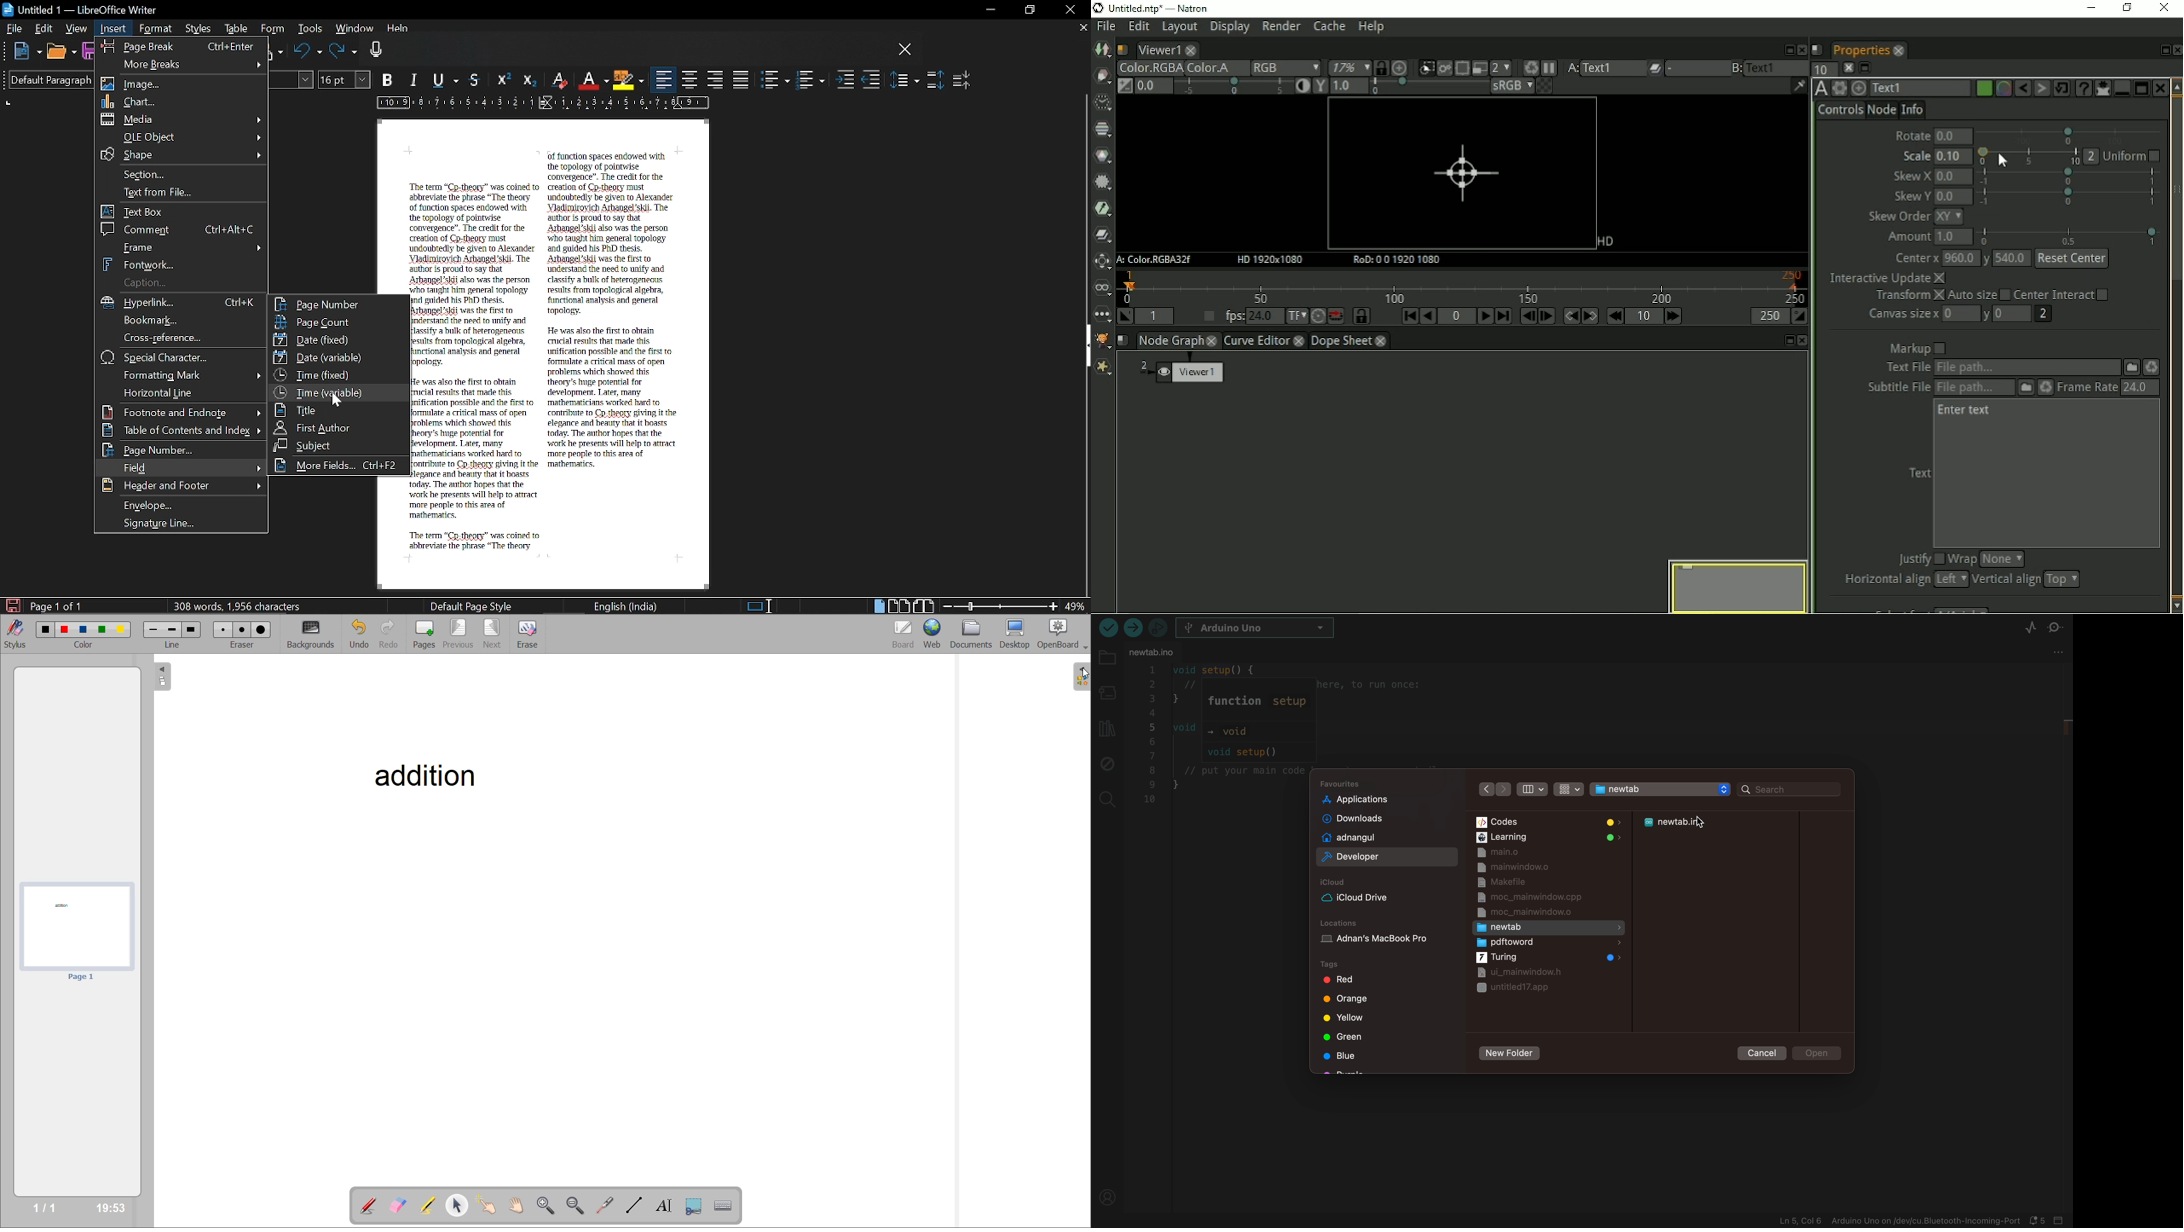 Image resolution: width=2184 pixels, height=1232 pixels. I want to click on Edit, so click(45, 28).